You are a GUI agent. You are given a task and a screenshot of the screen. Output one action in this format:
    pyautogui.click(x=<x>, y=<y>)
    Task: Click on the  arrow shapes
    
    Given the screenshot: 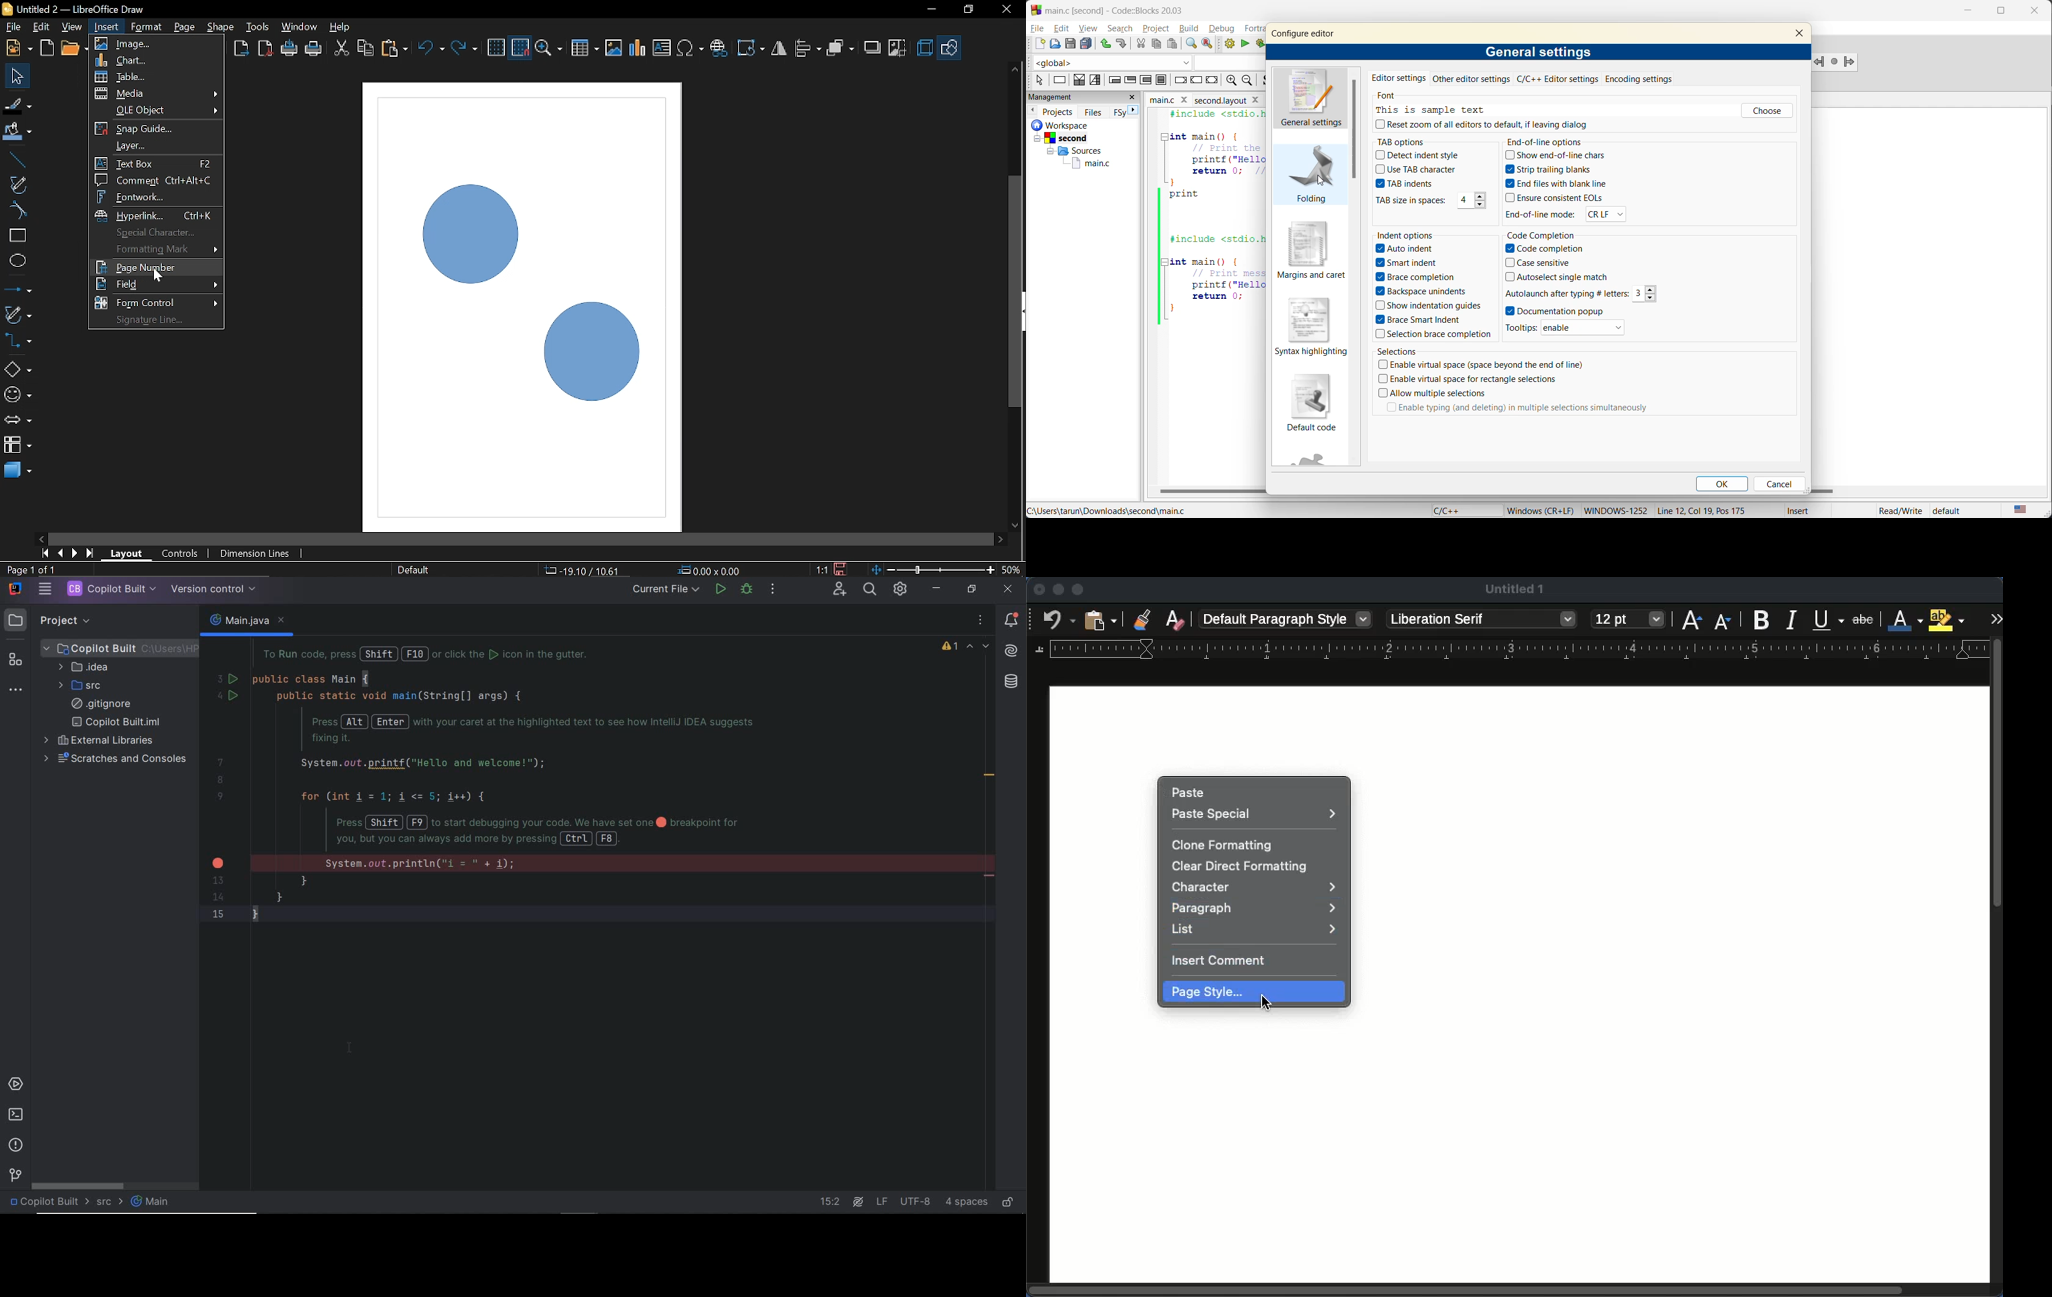 What is the action you would take?
    pyautogui.click(x=18, y=422)
    